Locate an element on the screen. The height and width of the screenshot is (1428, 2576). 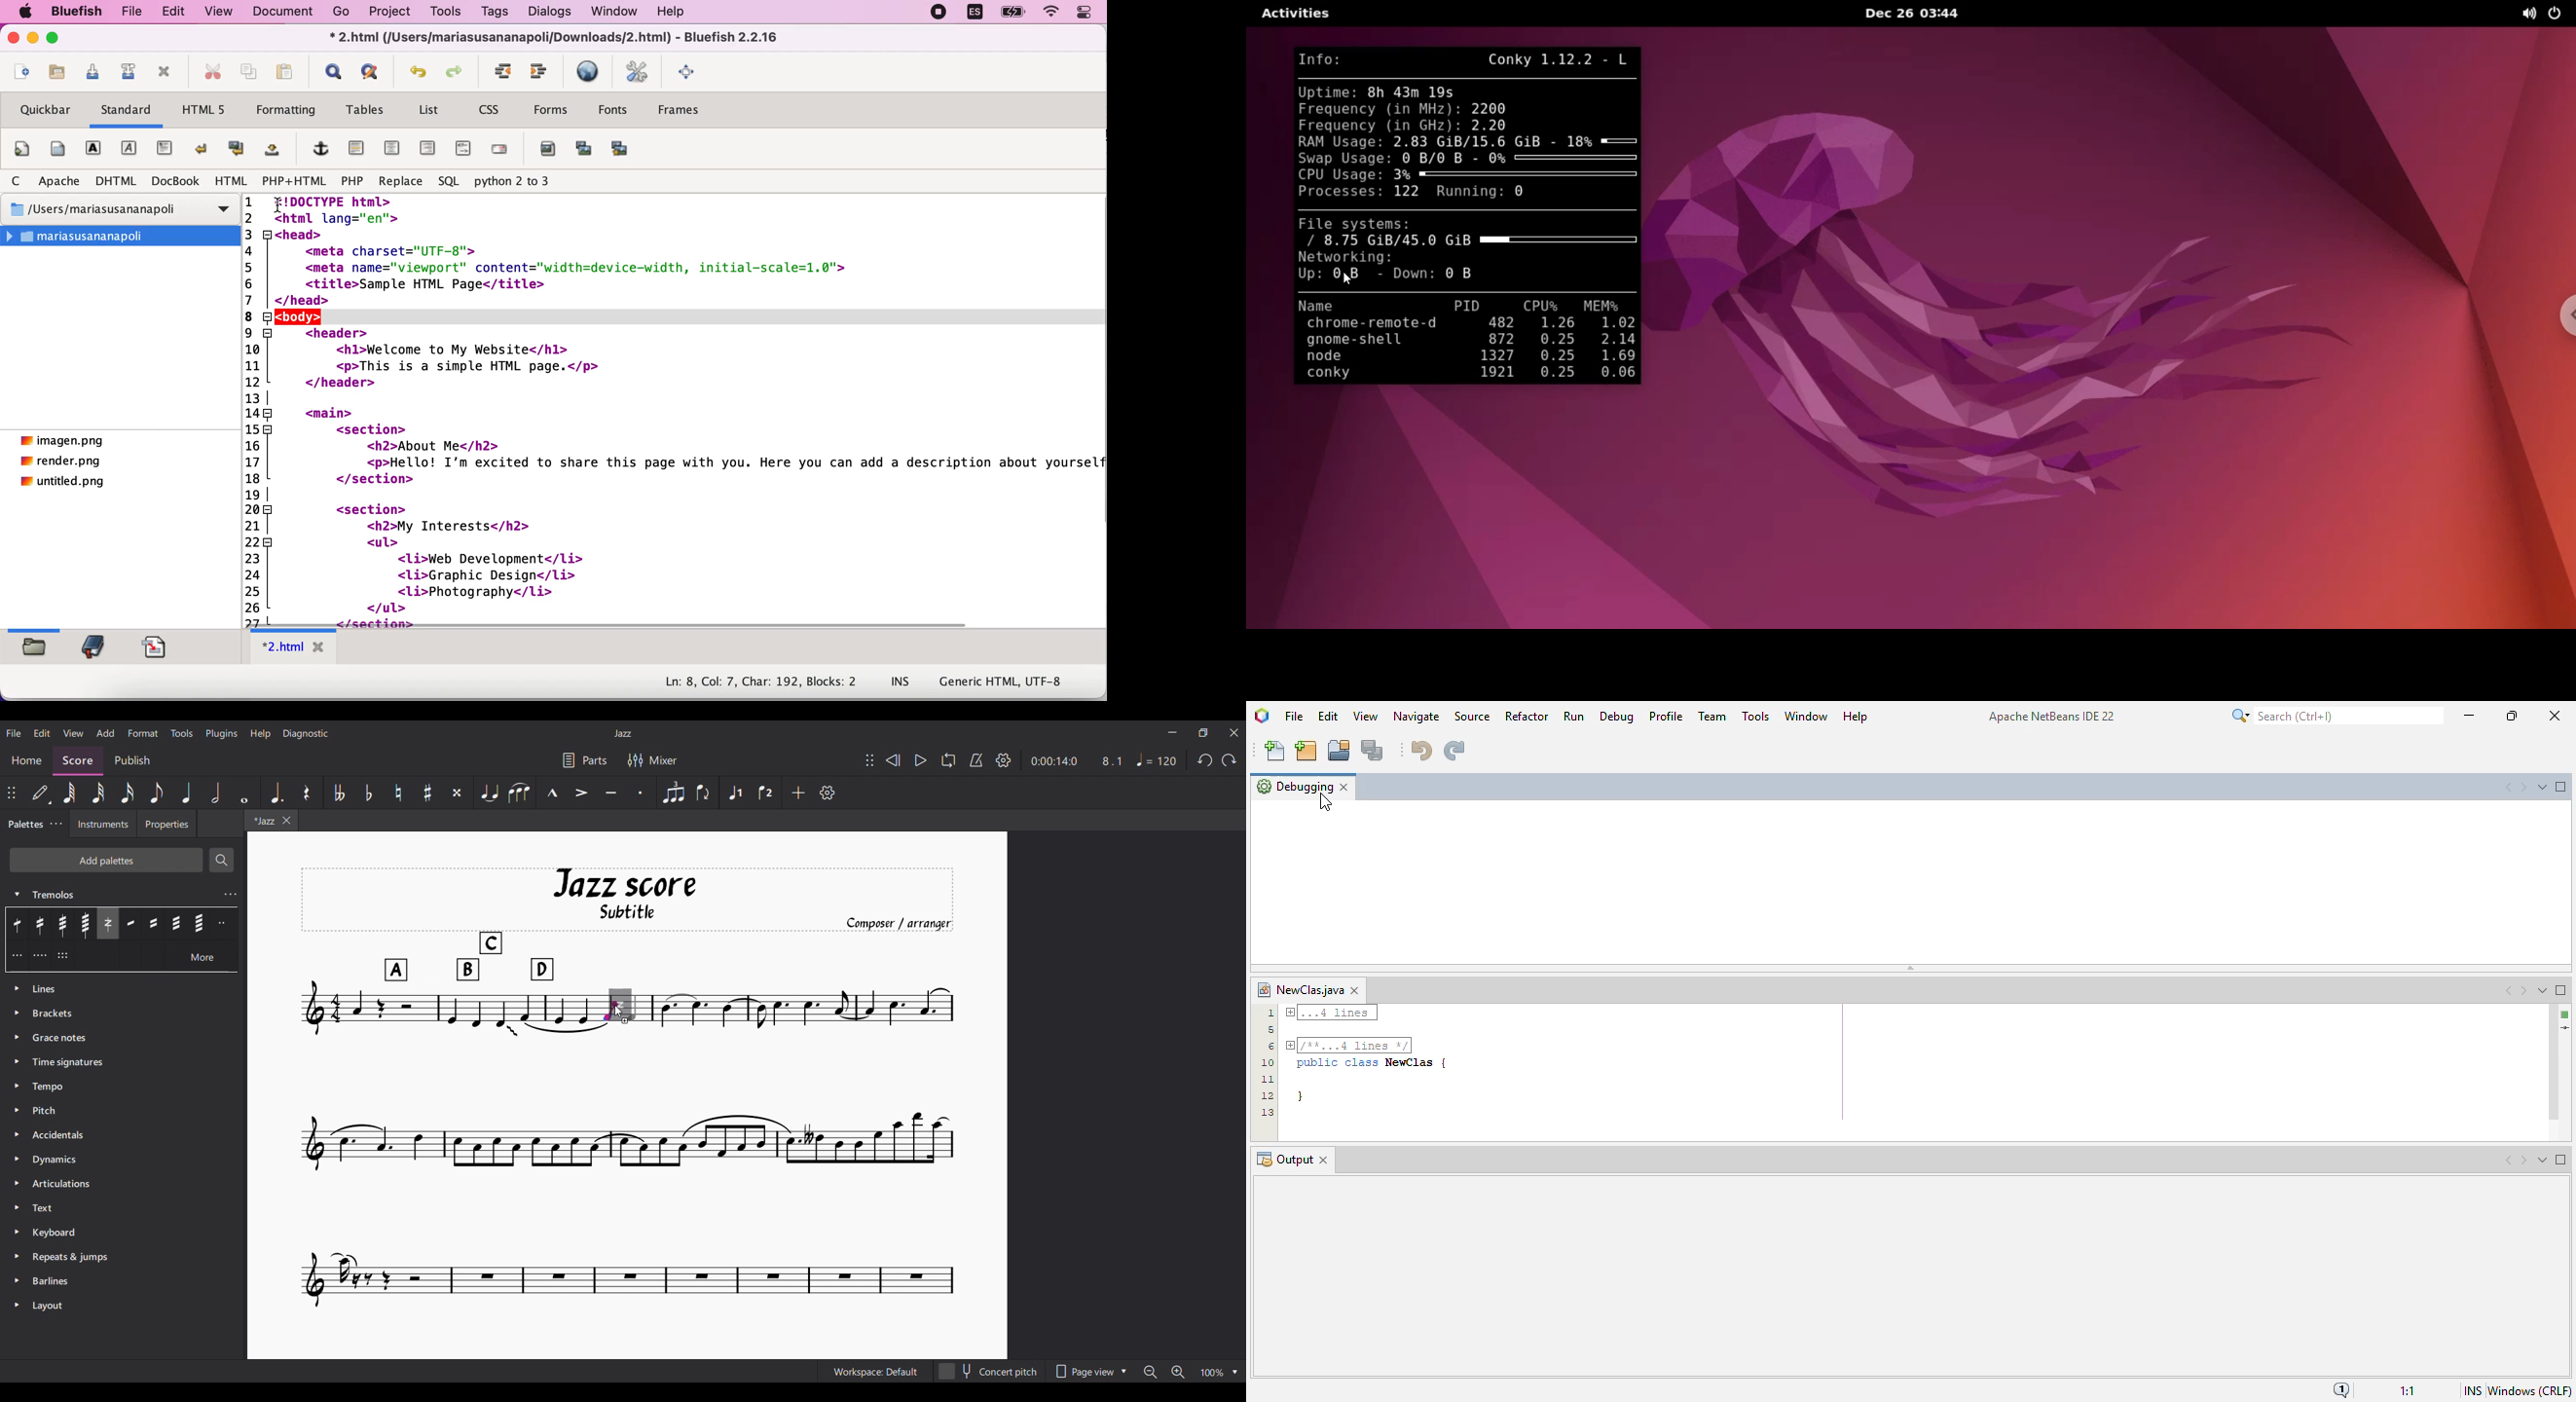
list is located at coordinates (429, 111).